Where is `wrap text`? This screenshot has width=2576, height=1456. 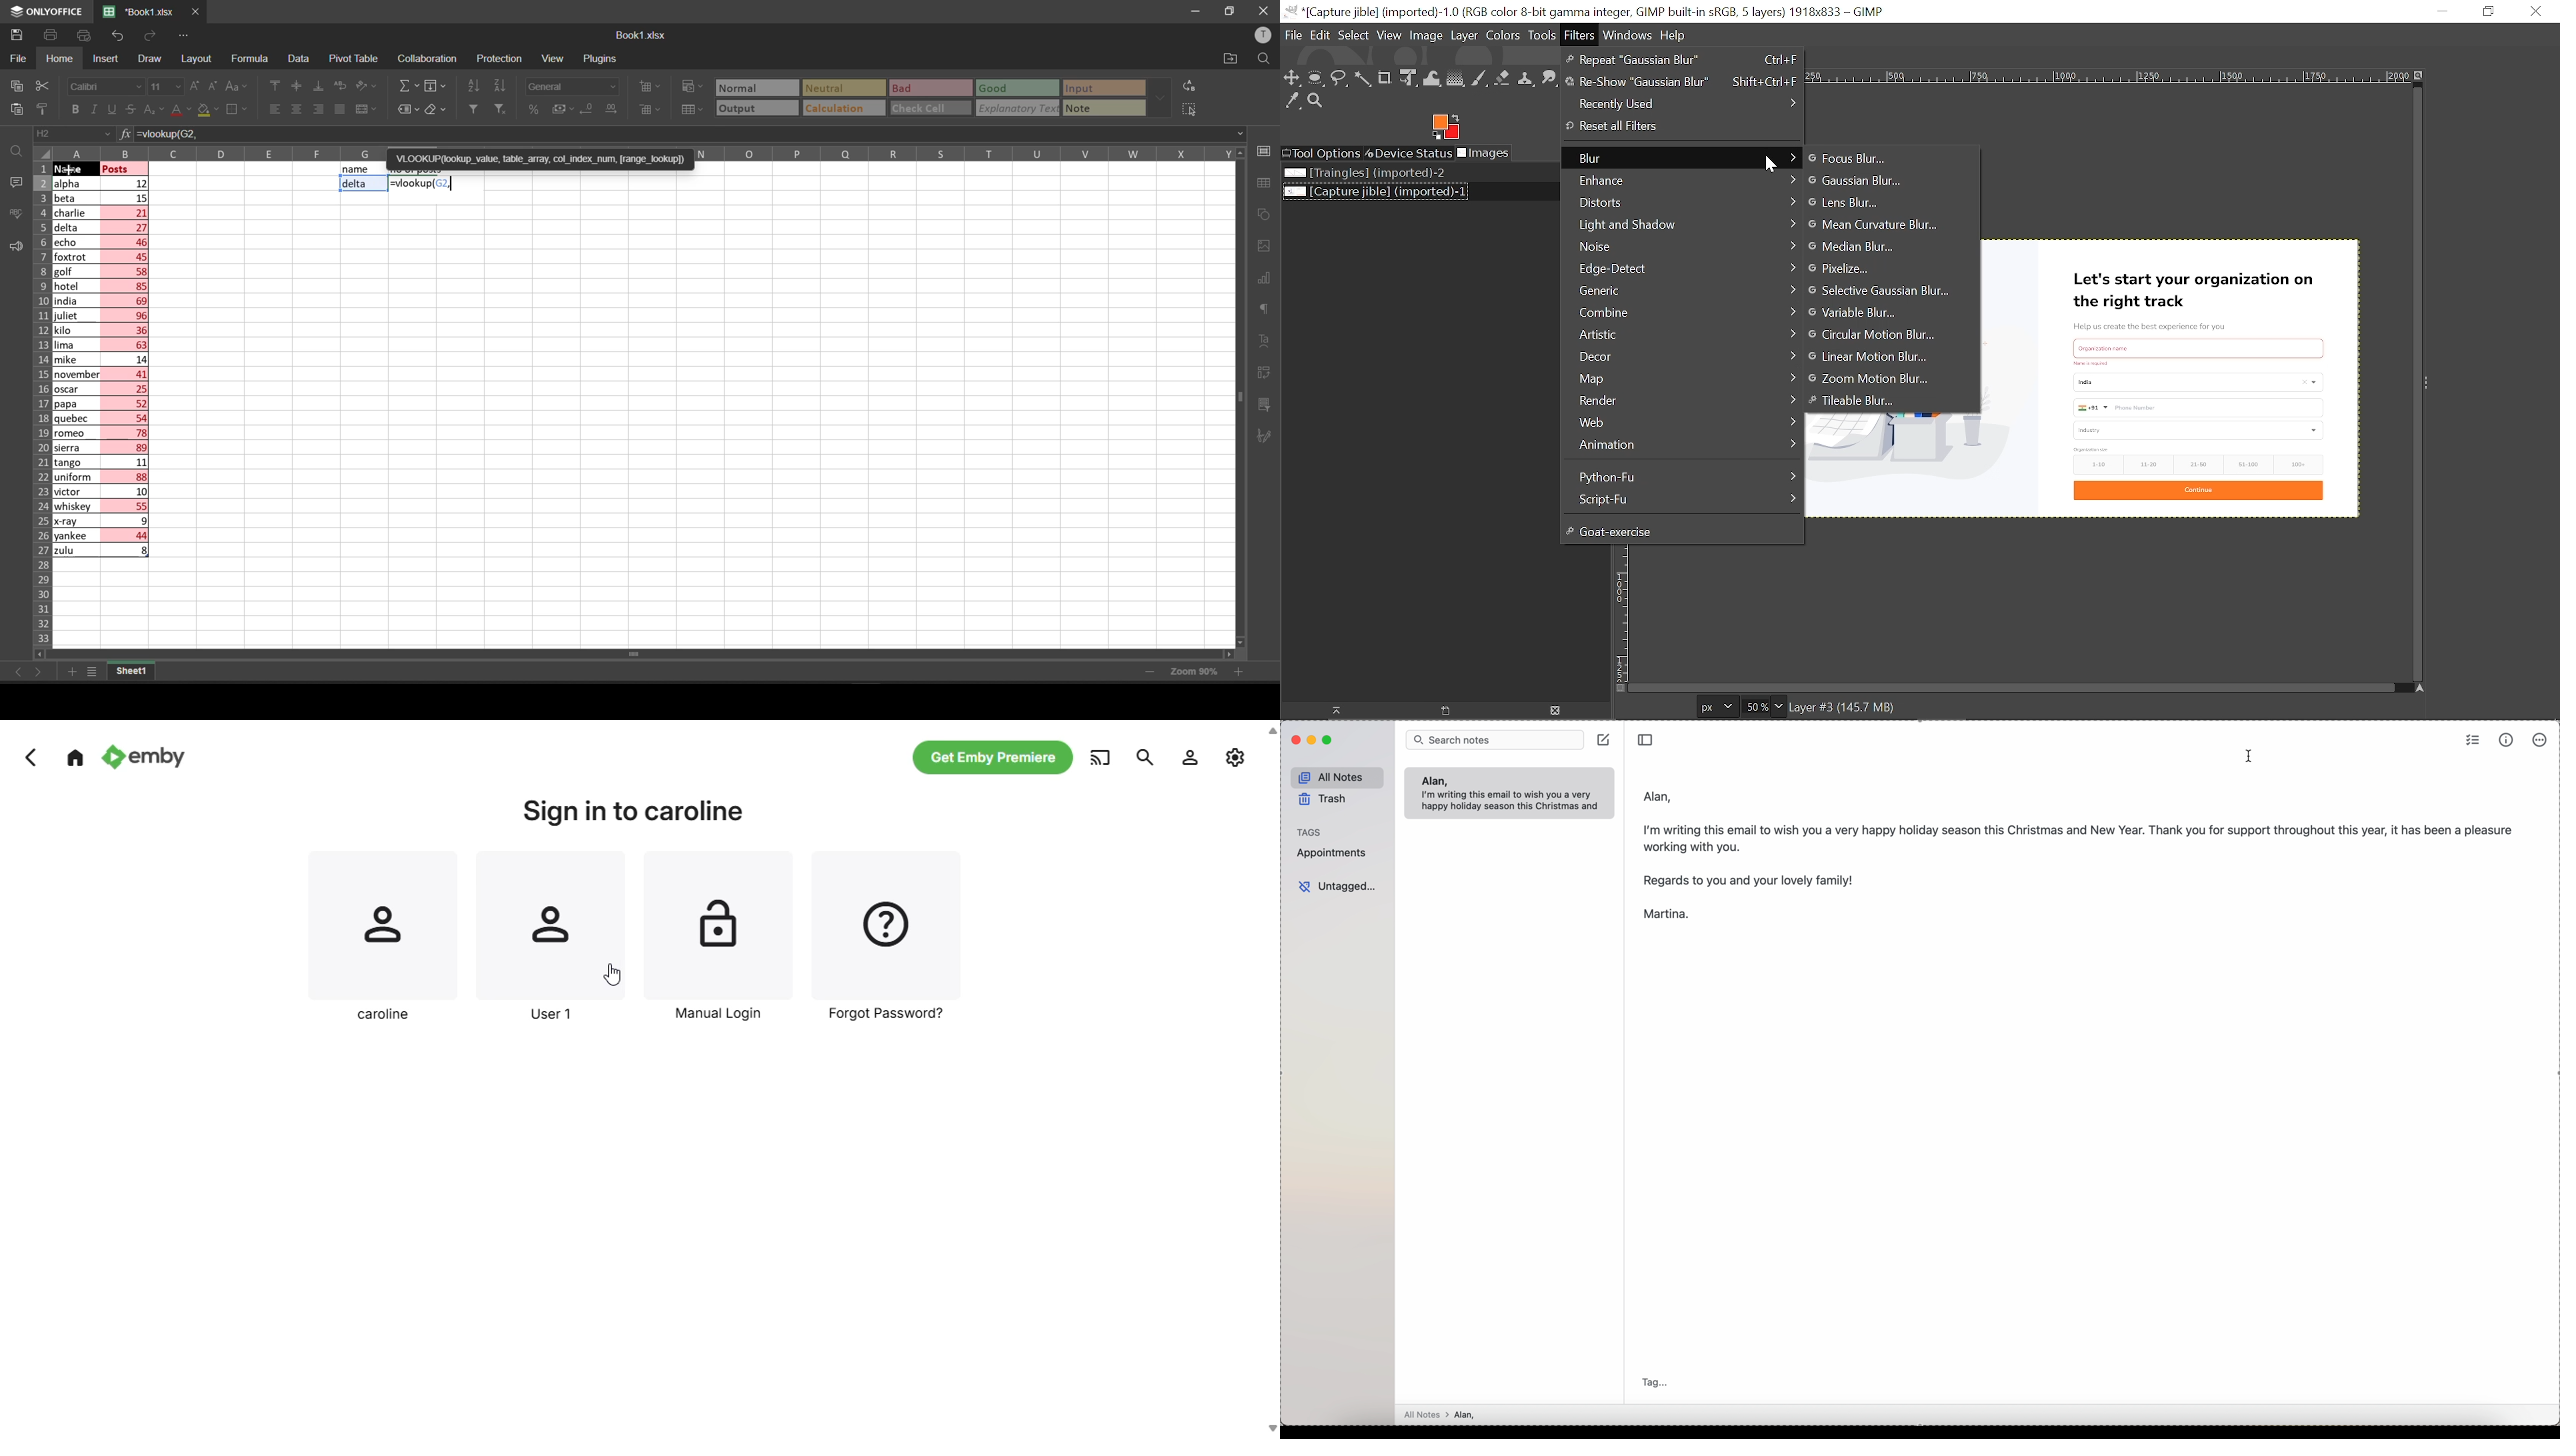 wrap text is located at coordinates (344, 87).